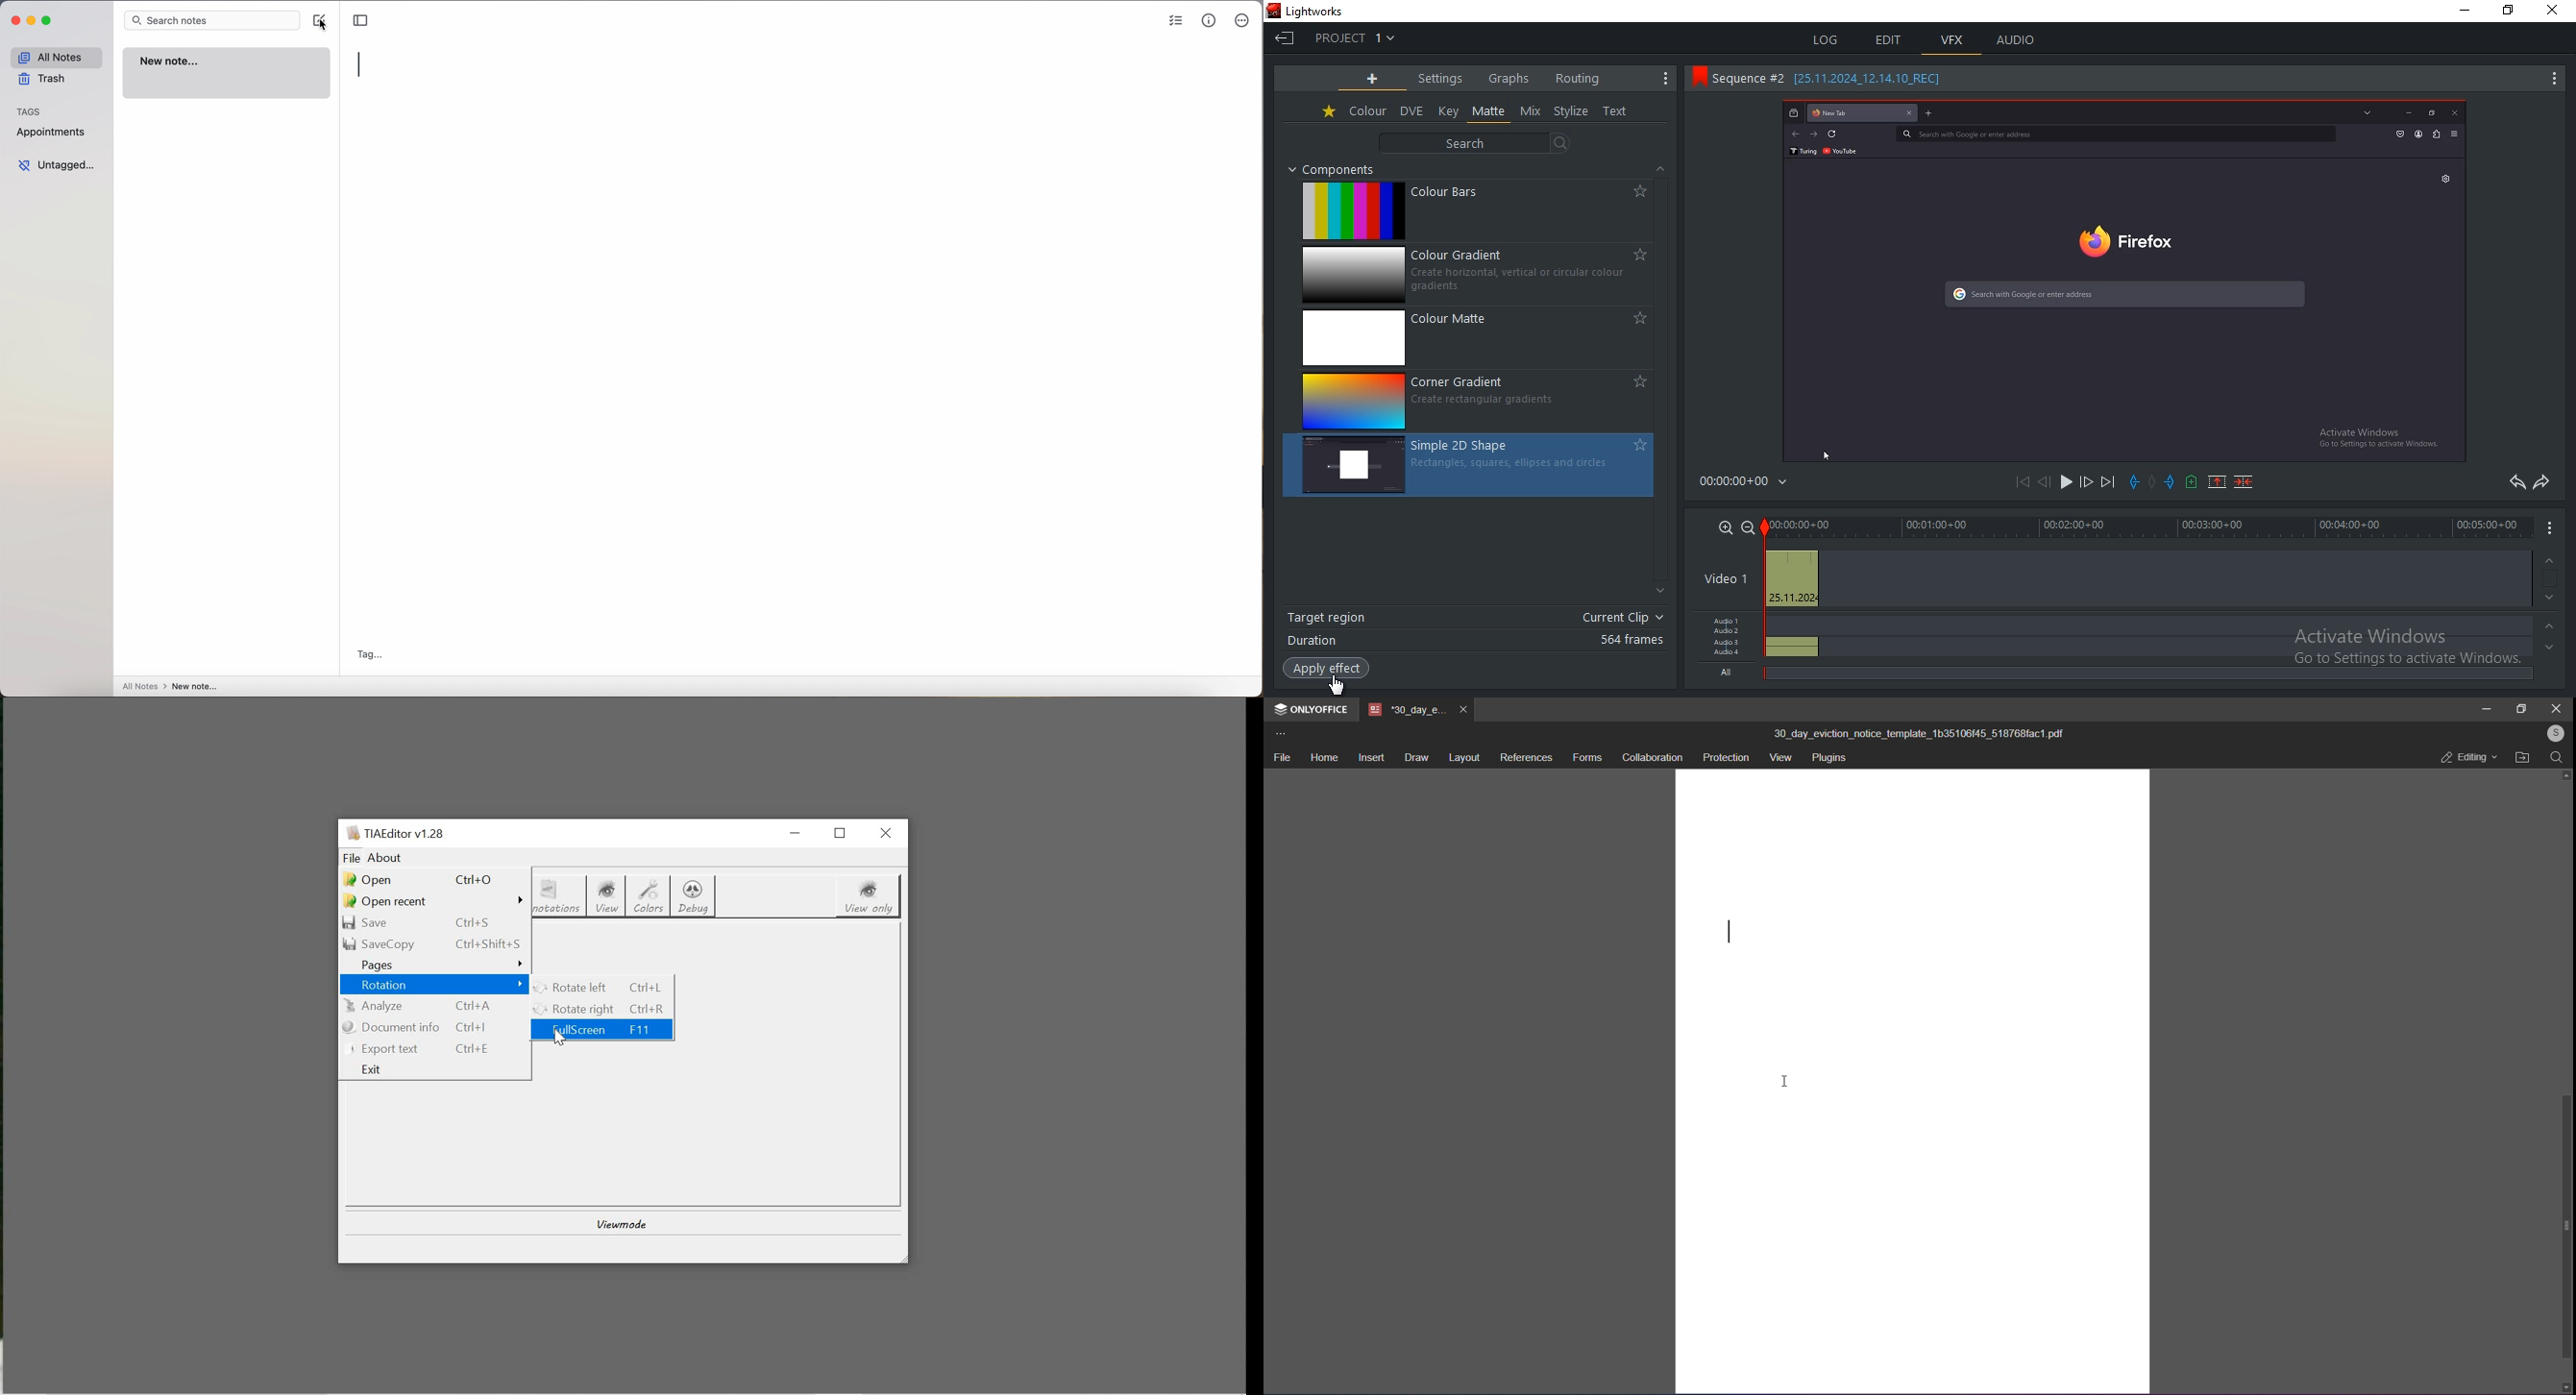 Image resolution: width=2576 pixels, height=1400 pixels. What do you see at coordinates (1823, 76) in the screenshot?
I see `sequence title` at bounding box center [1823, 76].